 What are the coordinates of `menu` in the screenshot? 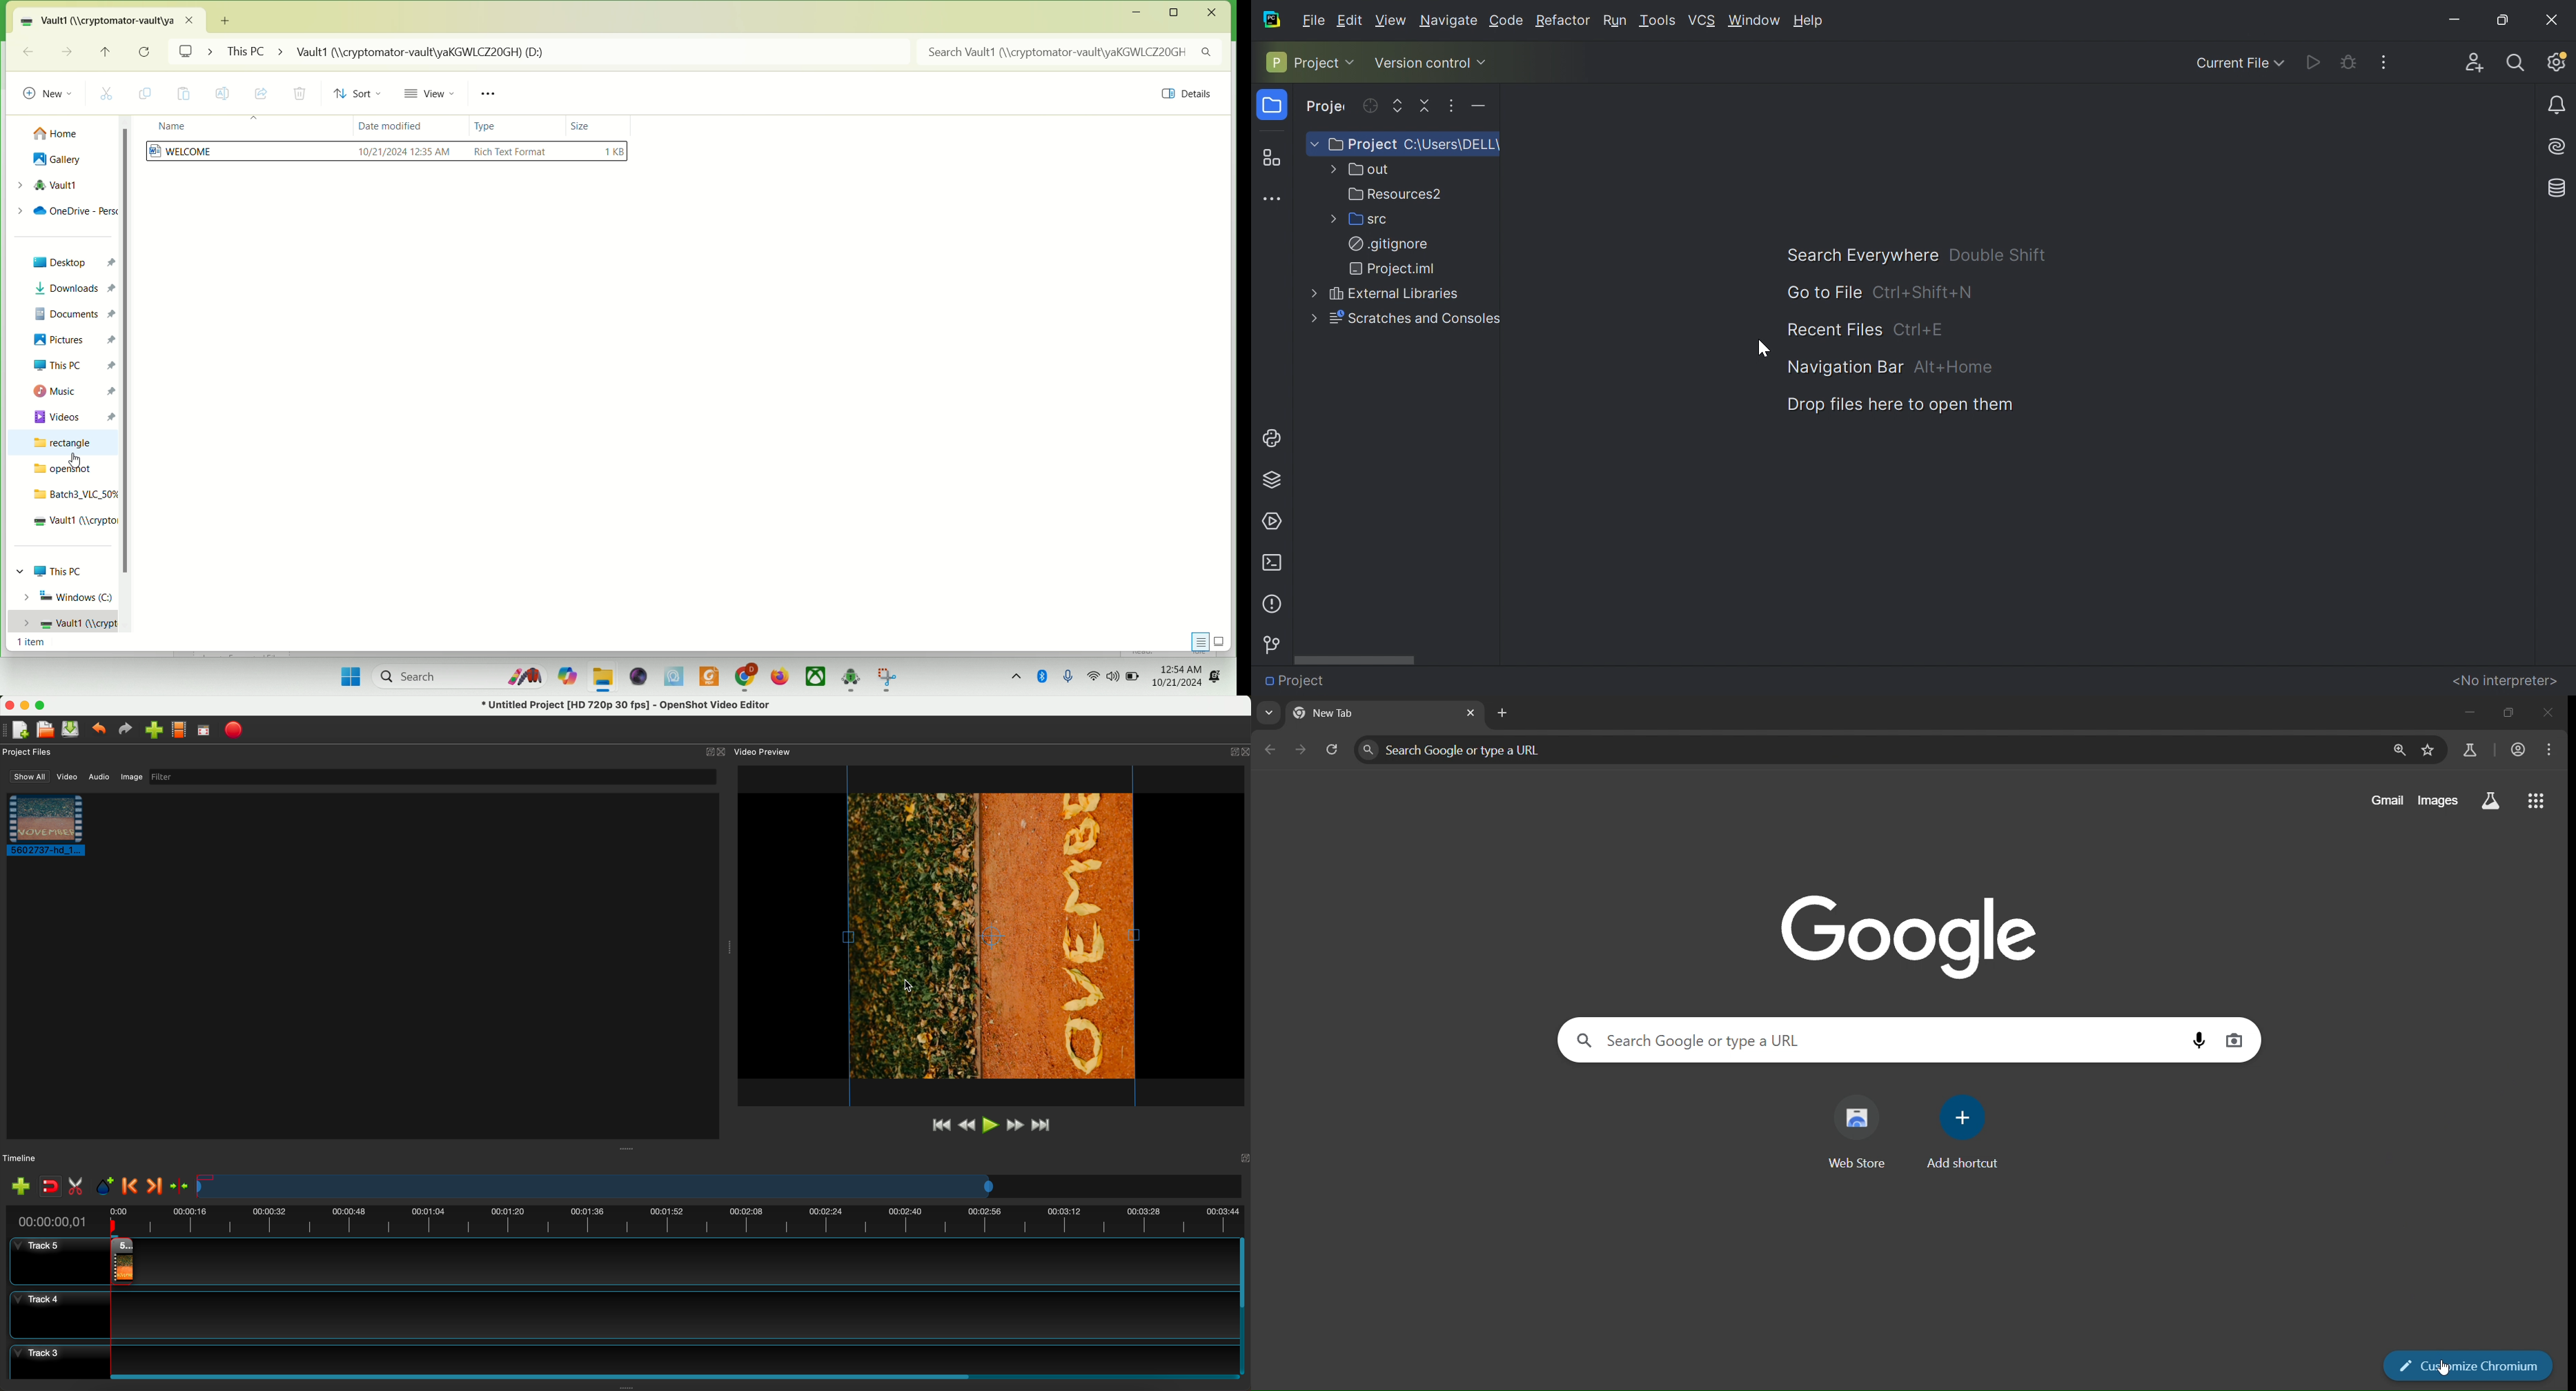 It's located at (2548, 750).